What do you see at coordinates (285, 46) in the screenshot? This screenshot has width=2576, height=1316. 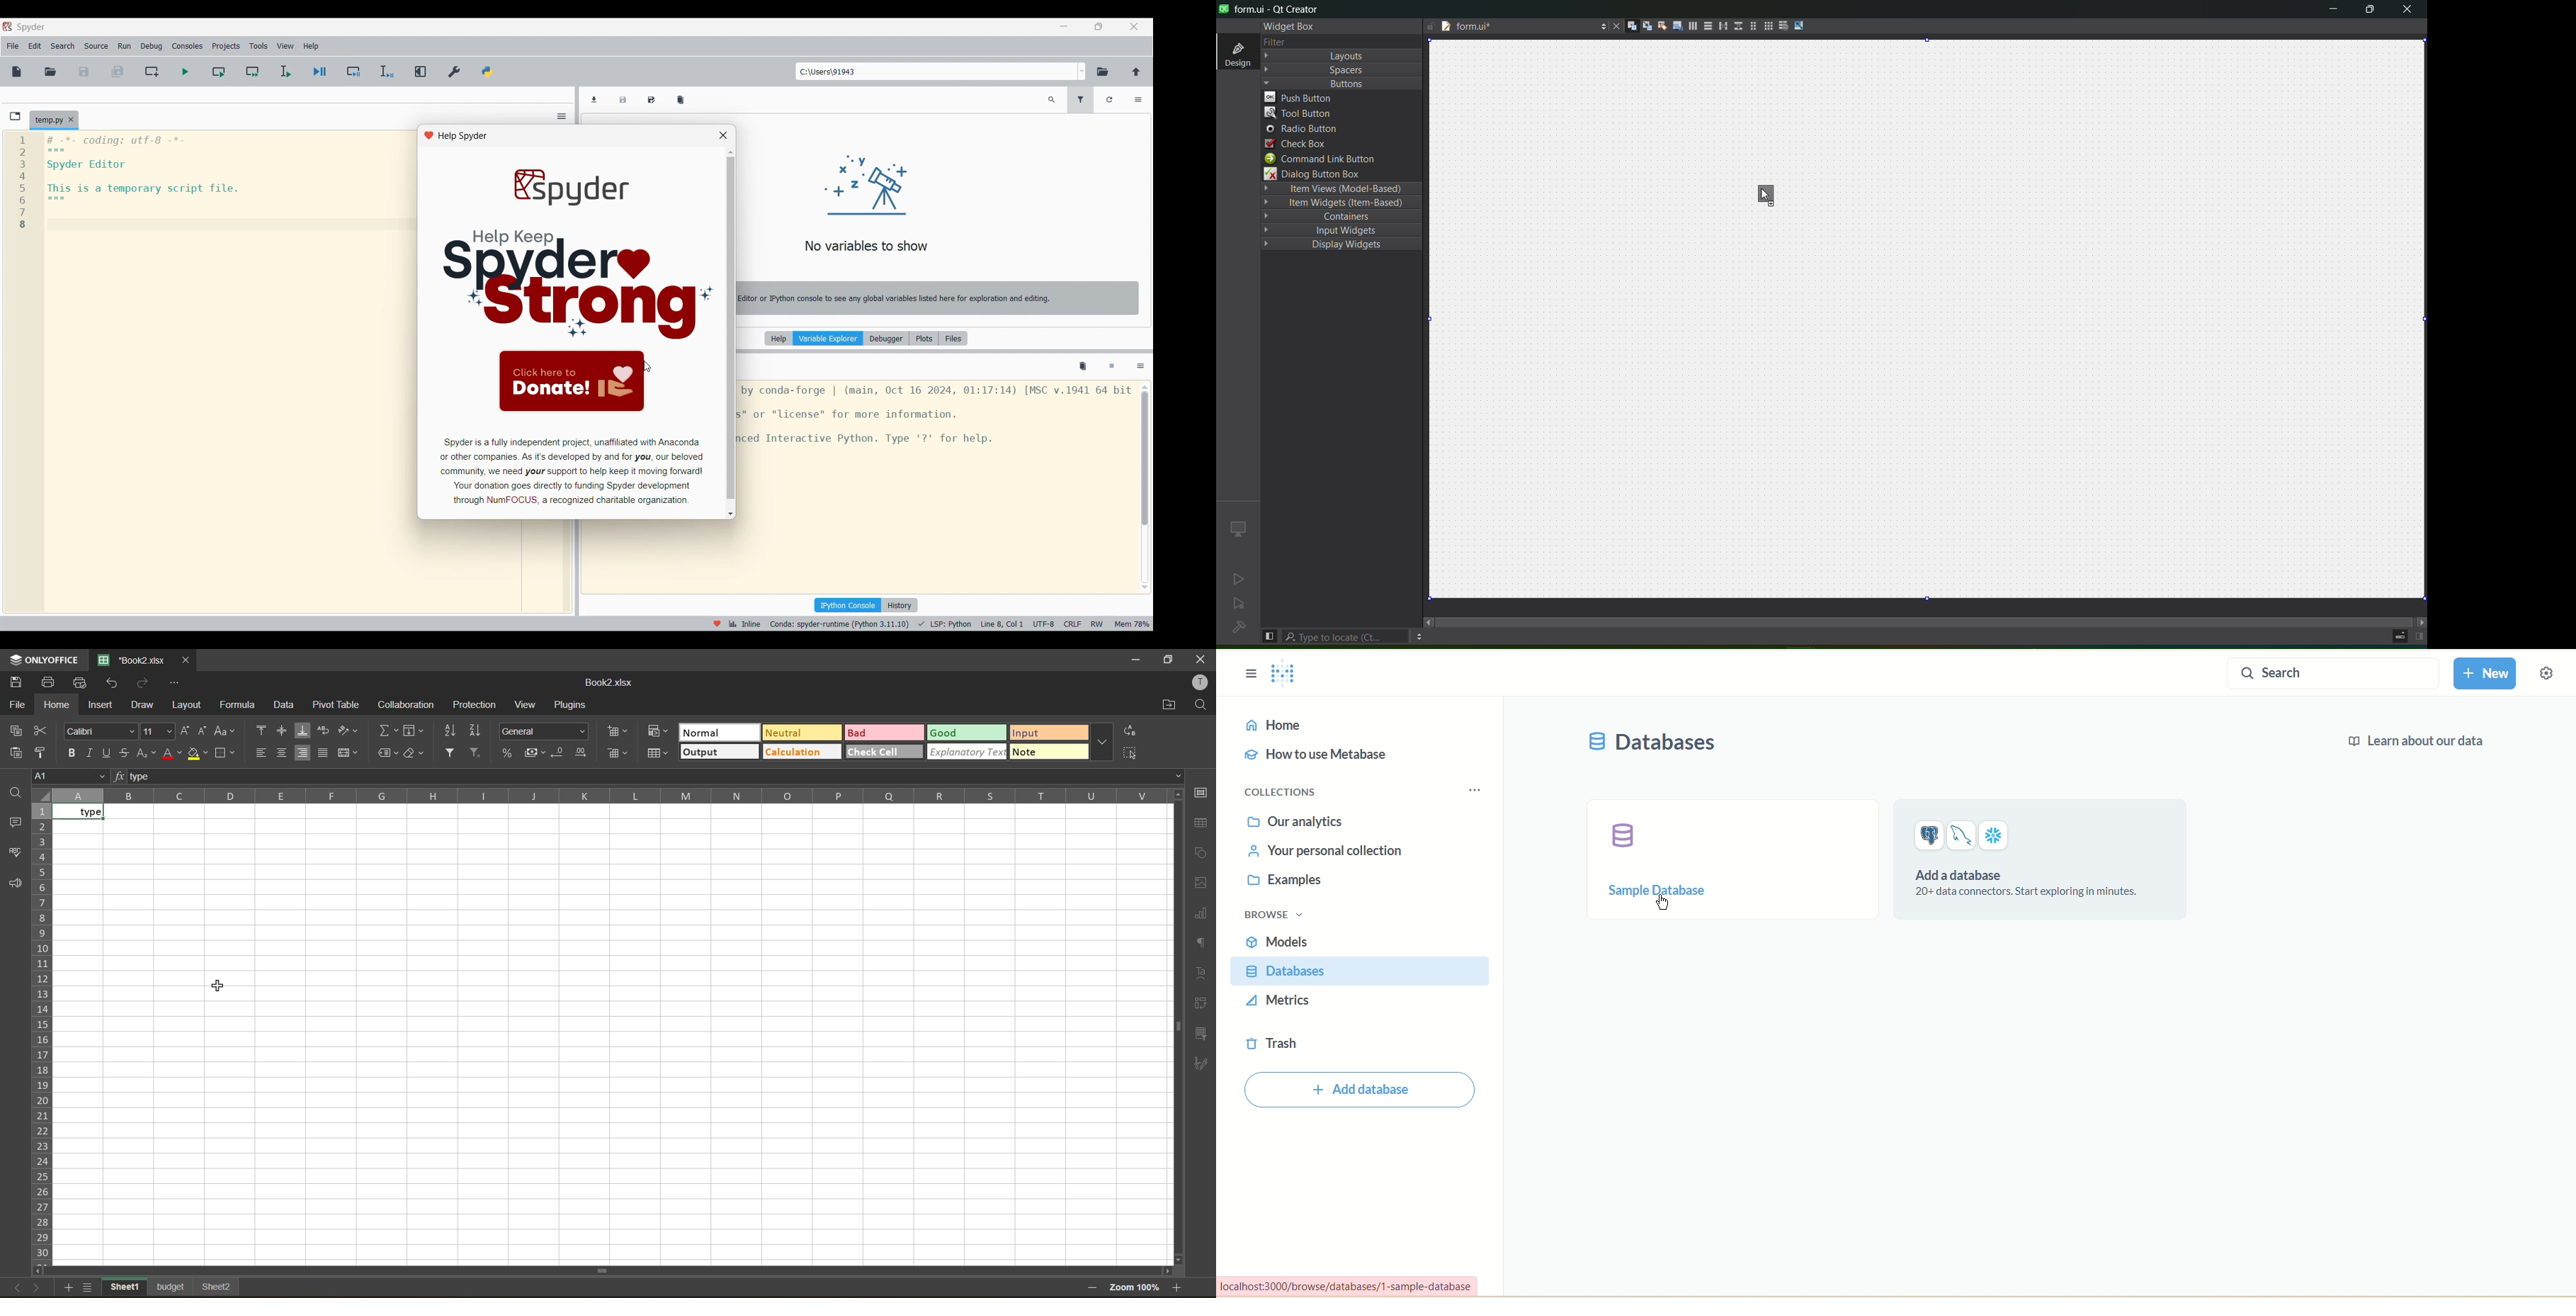 I see `View menu` at bounding box center [285, 46].